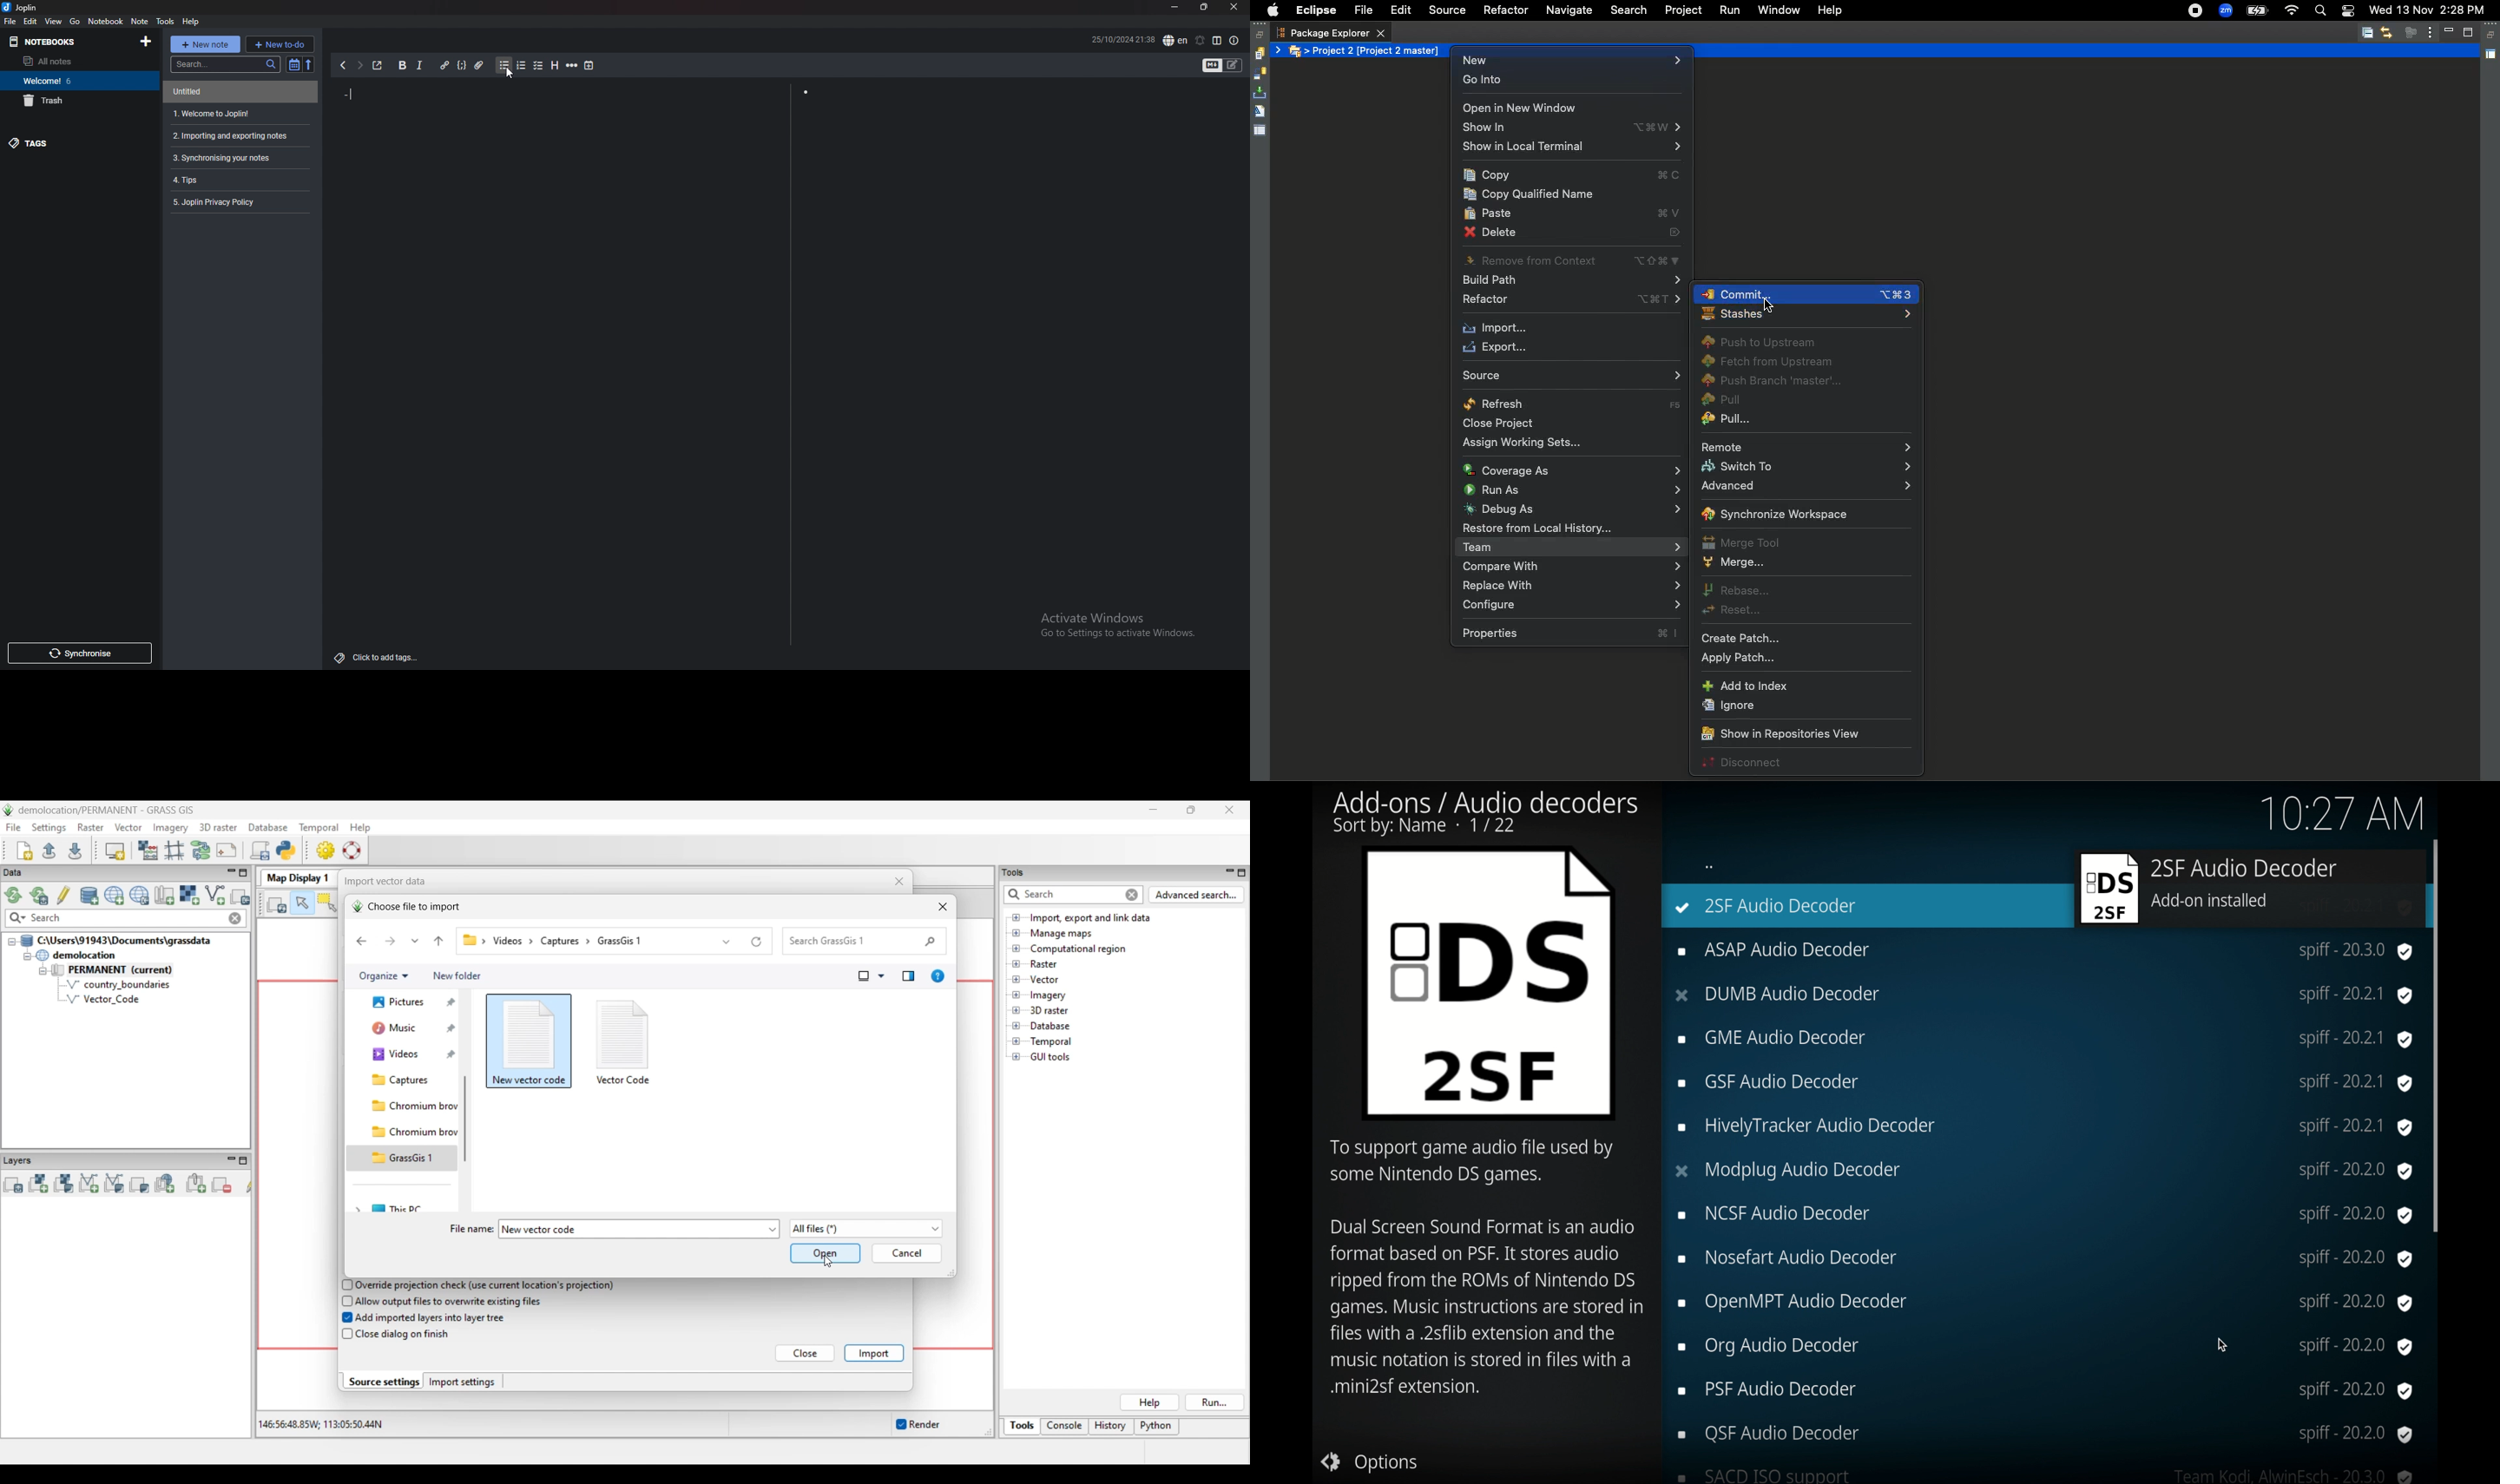  Describe the element at coordinates (1490, 985) in the screenshot. I see `folder icon` at that location.